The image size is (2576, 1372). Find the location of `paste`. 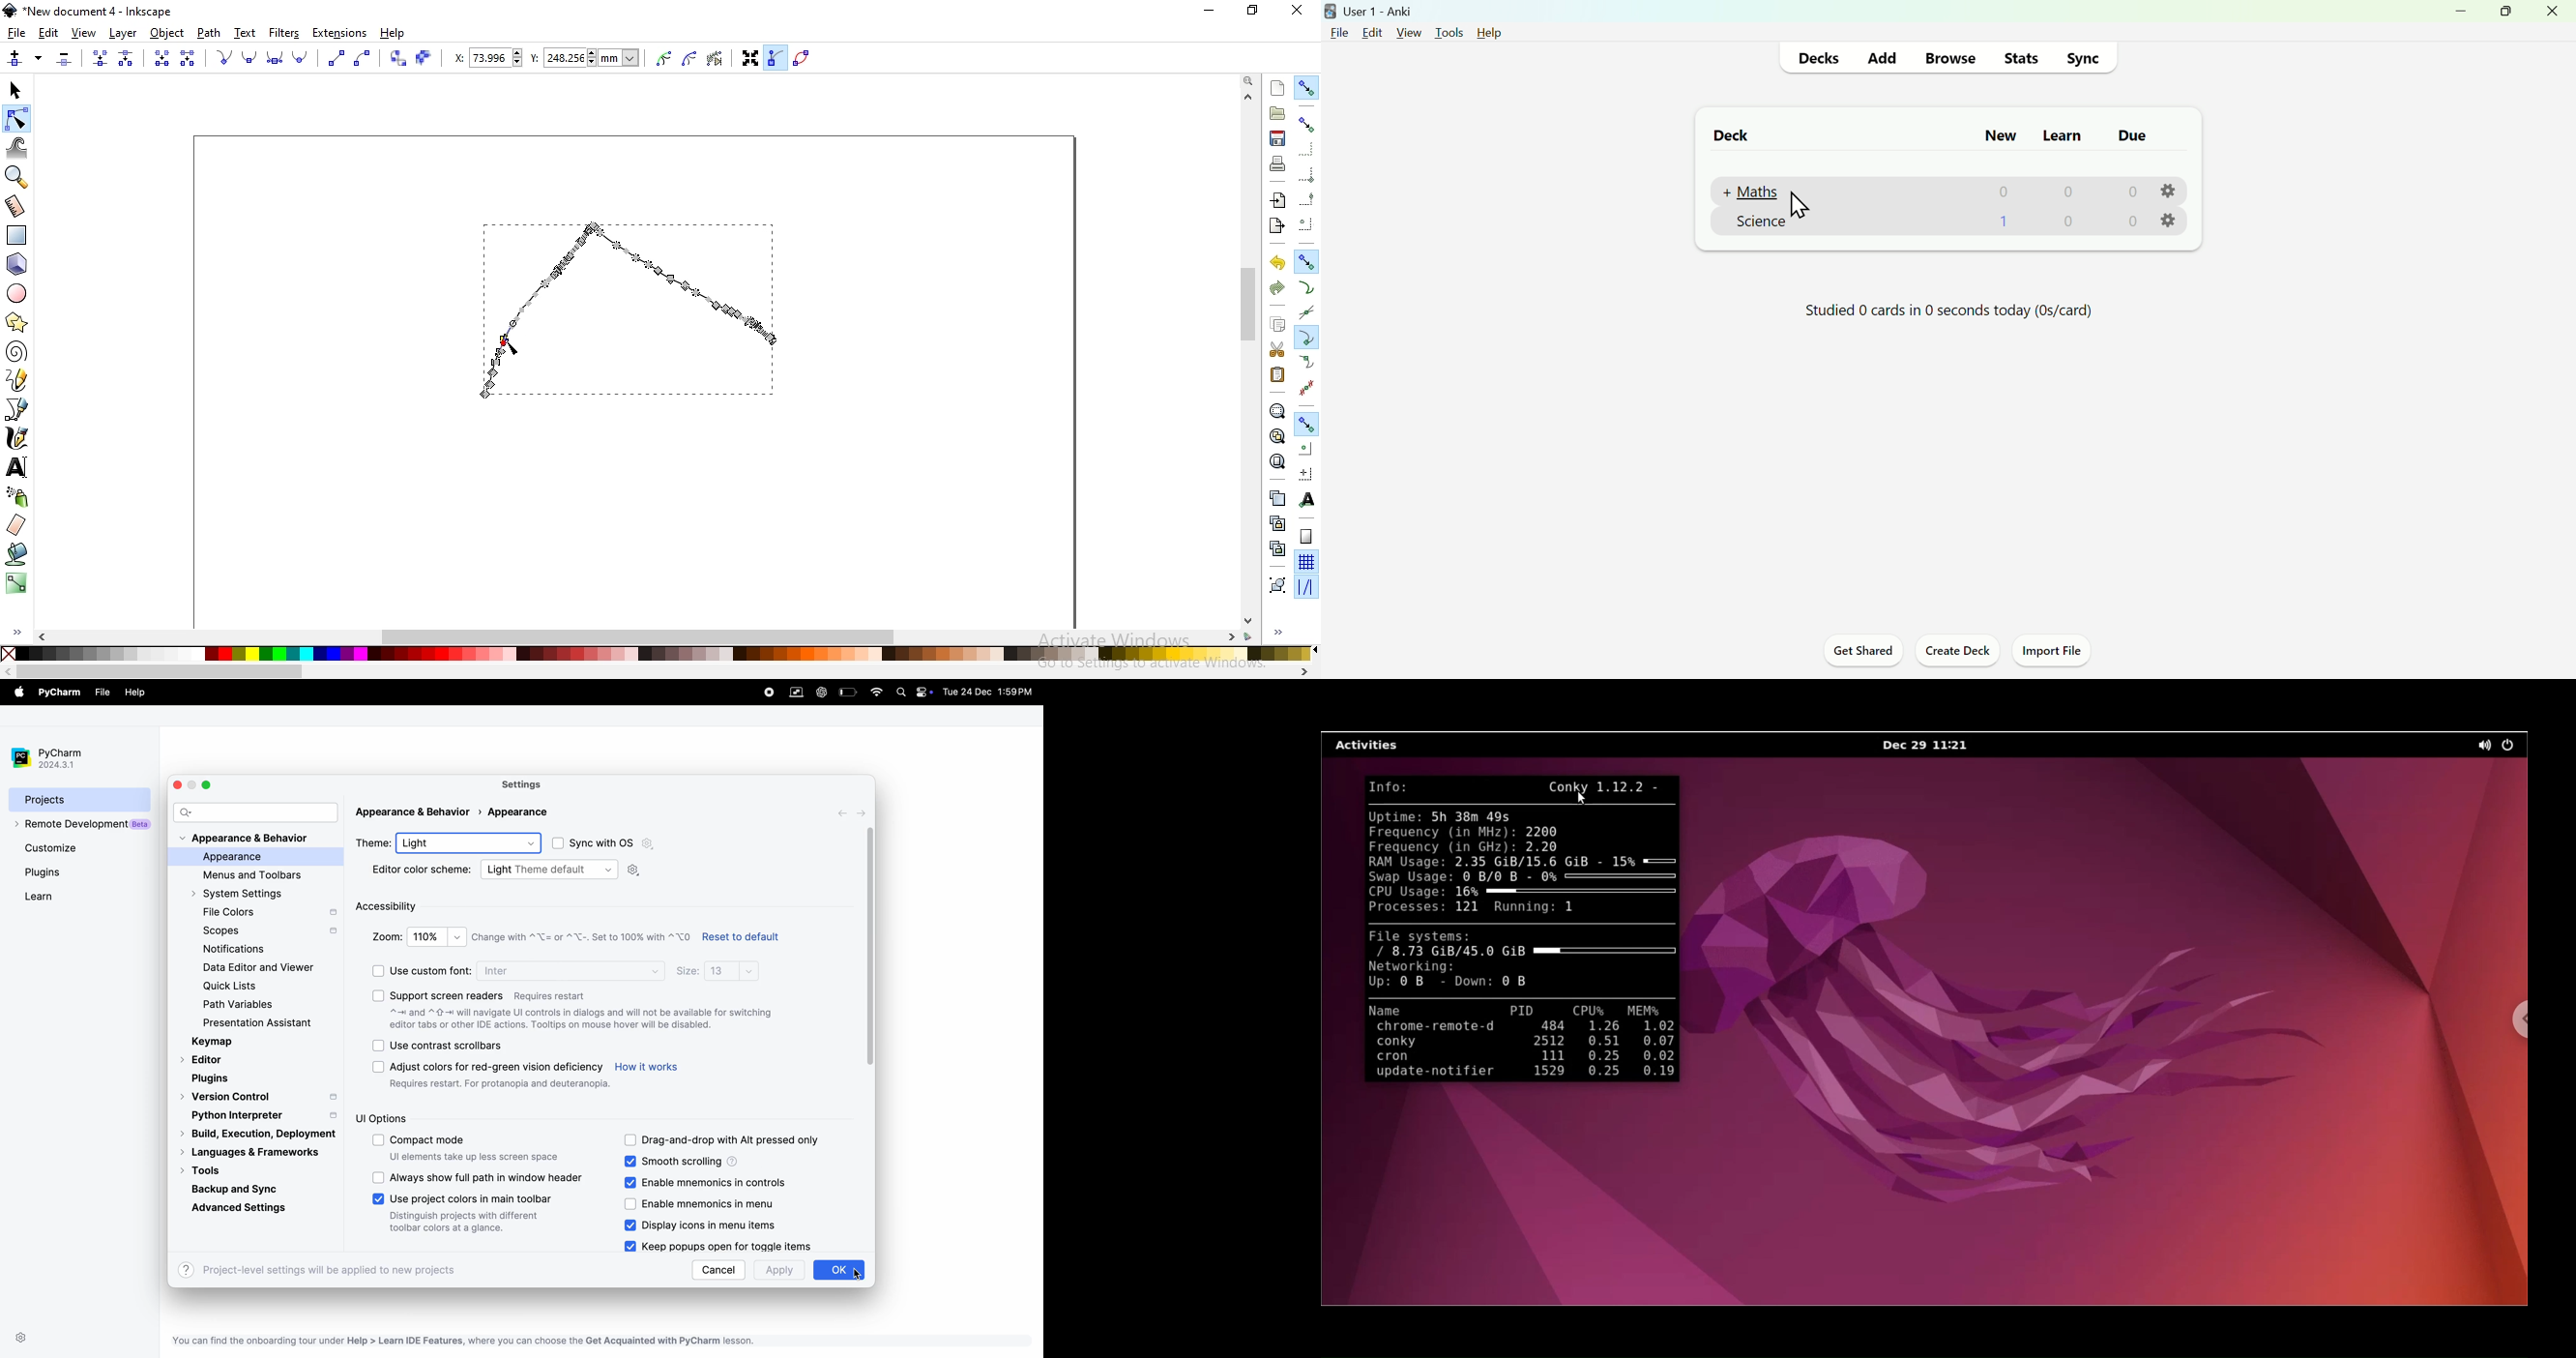

paste is located at coordinates (1276, 374).